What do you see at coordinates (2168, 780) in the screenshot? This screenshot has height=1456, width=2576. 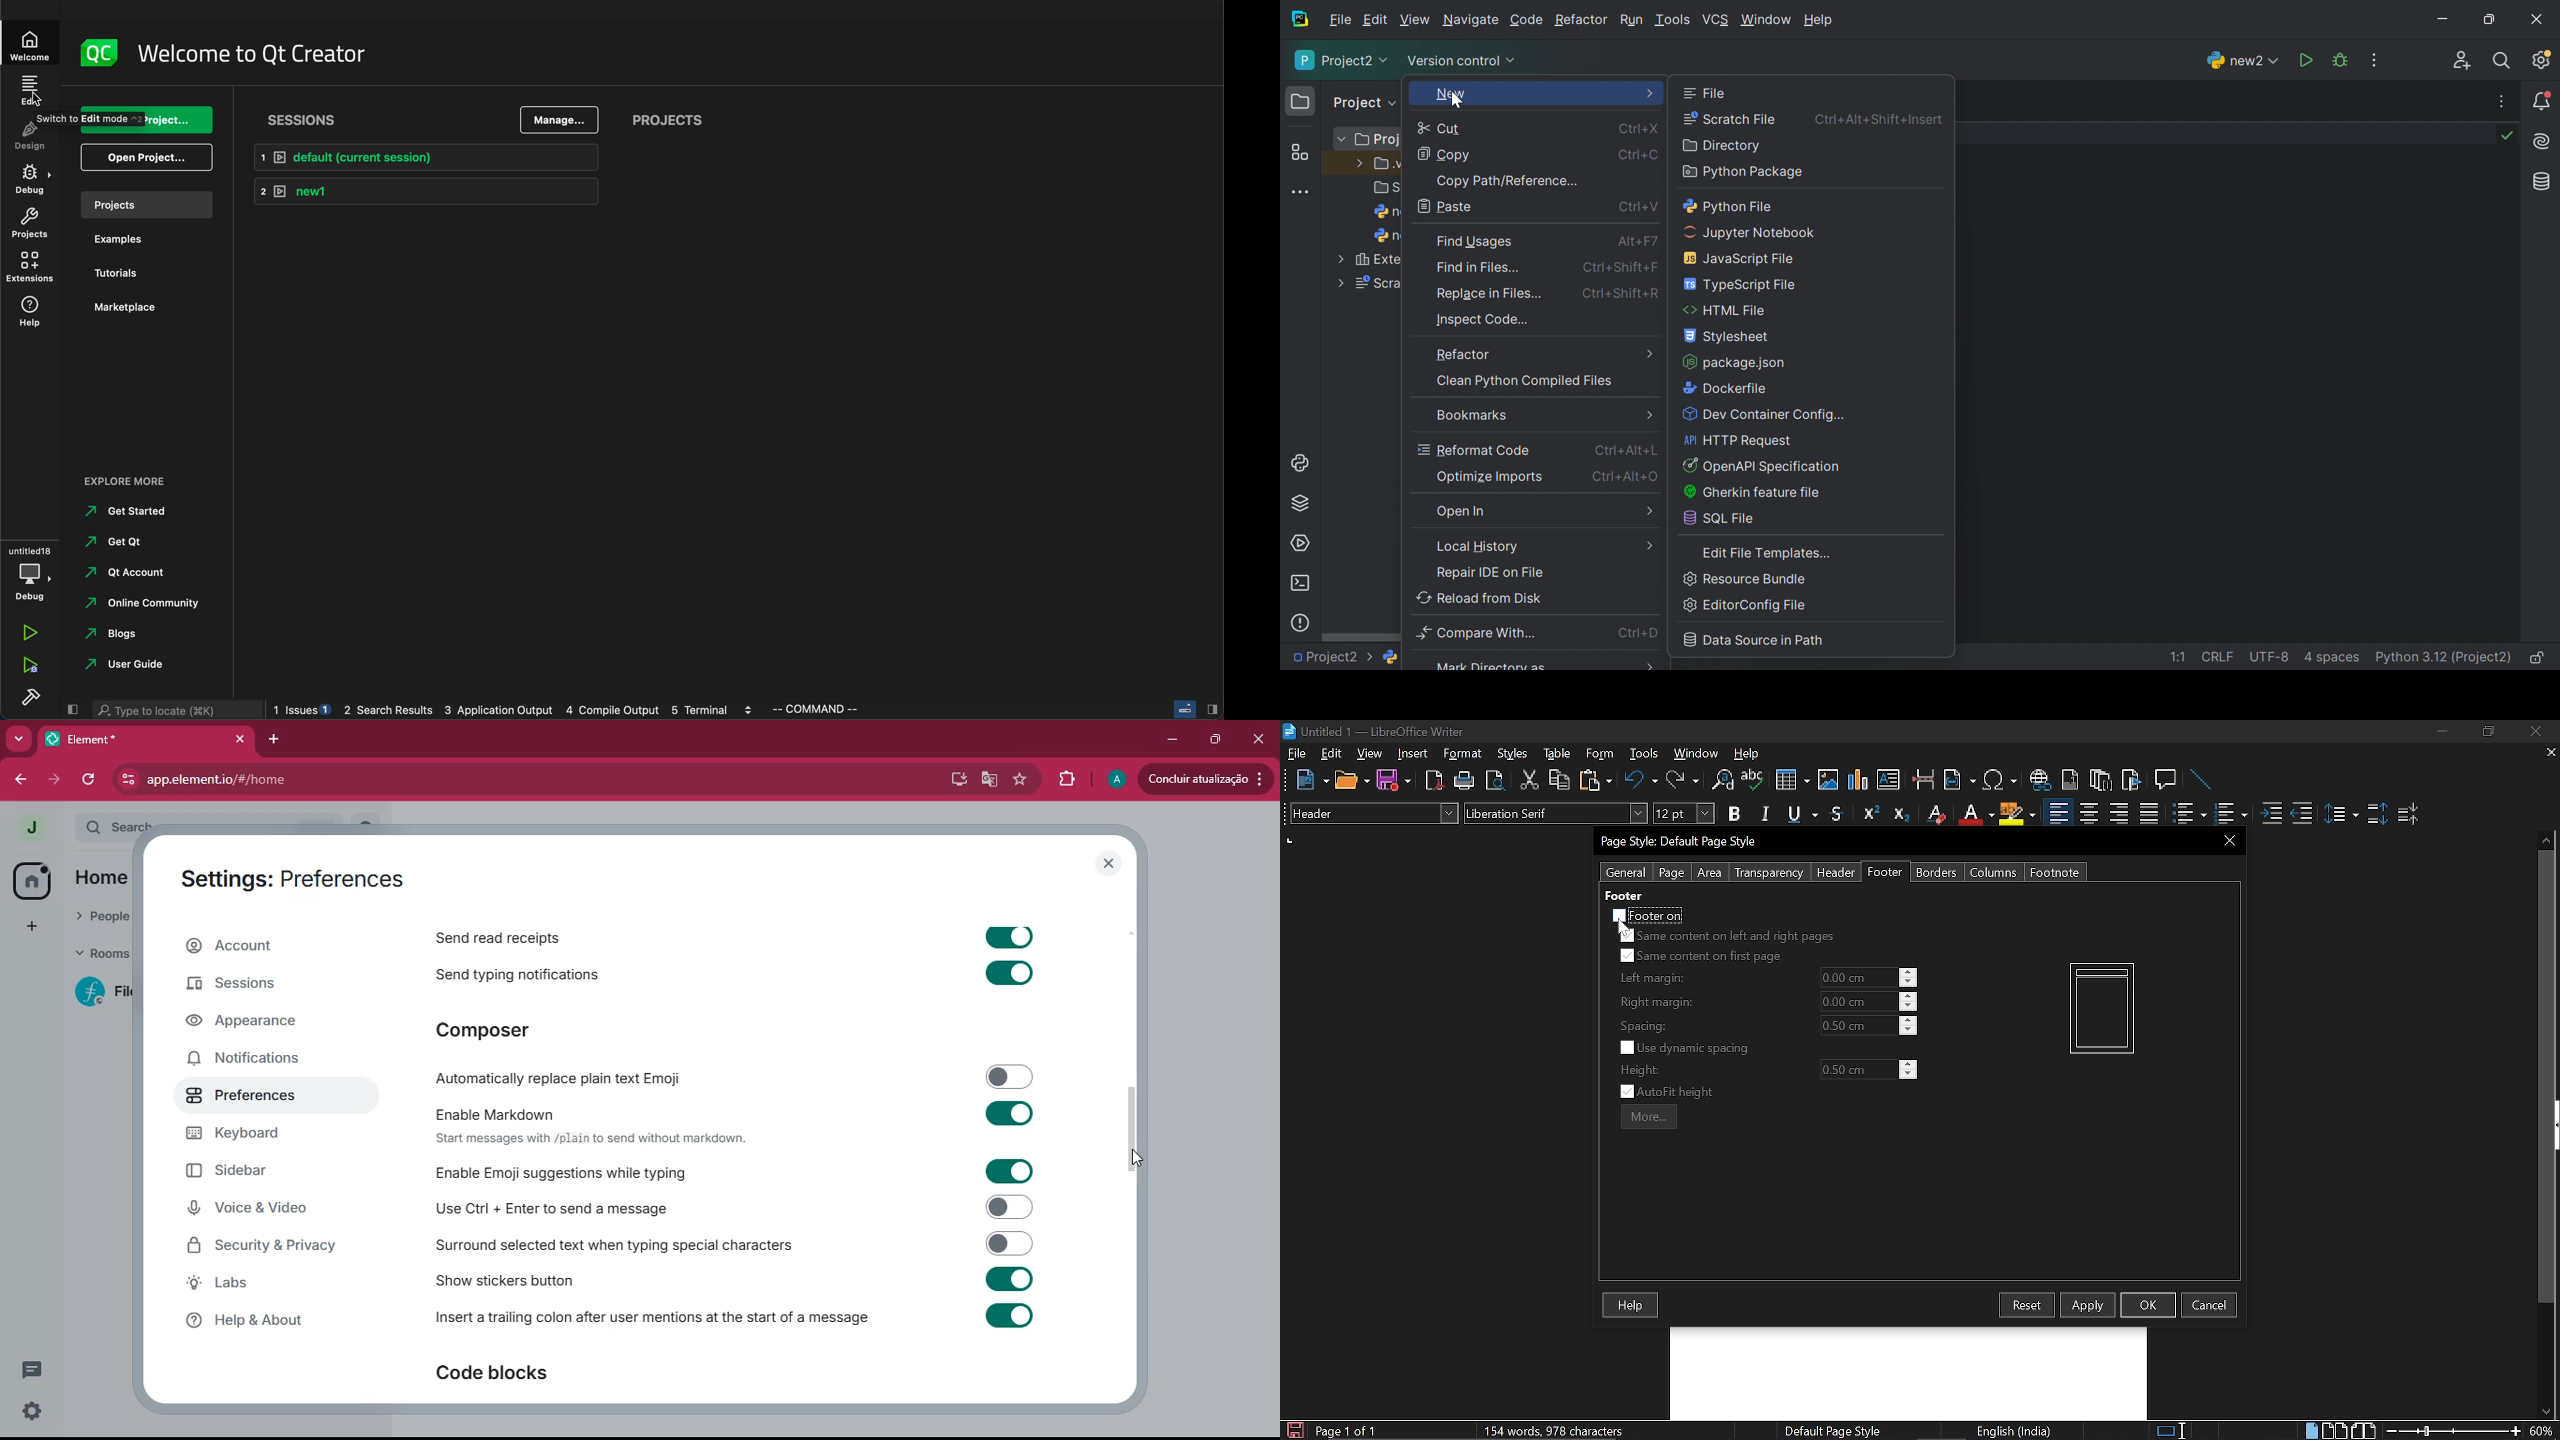 I see `Insert comment` at bounding box center [2168, 780].